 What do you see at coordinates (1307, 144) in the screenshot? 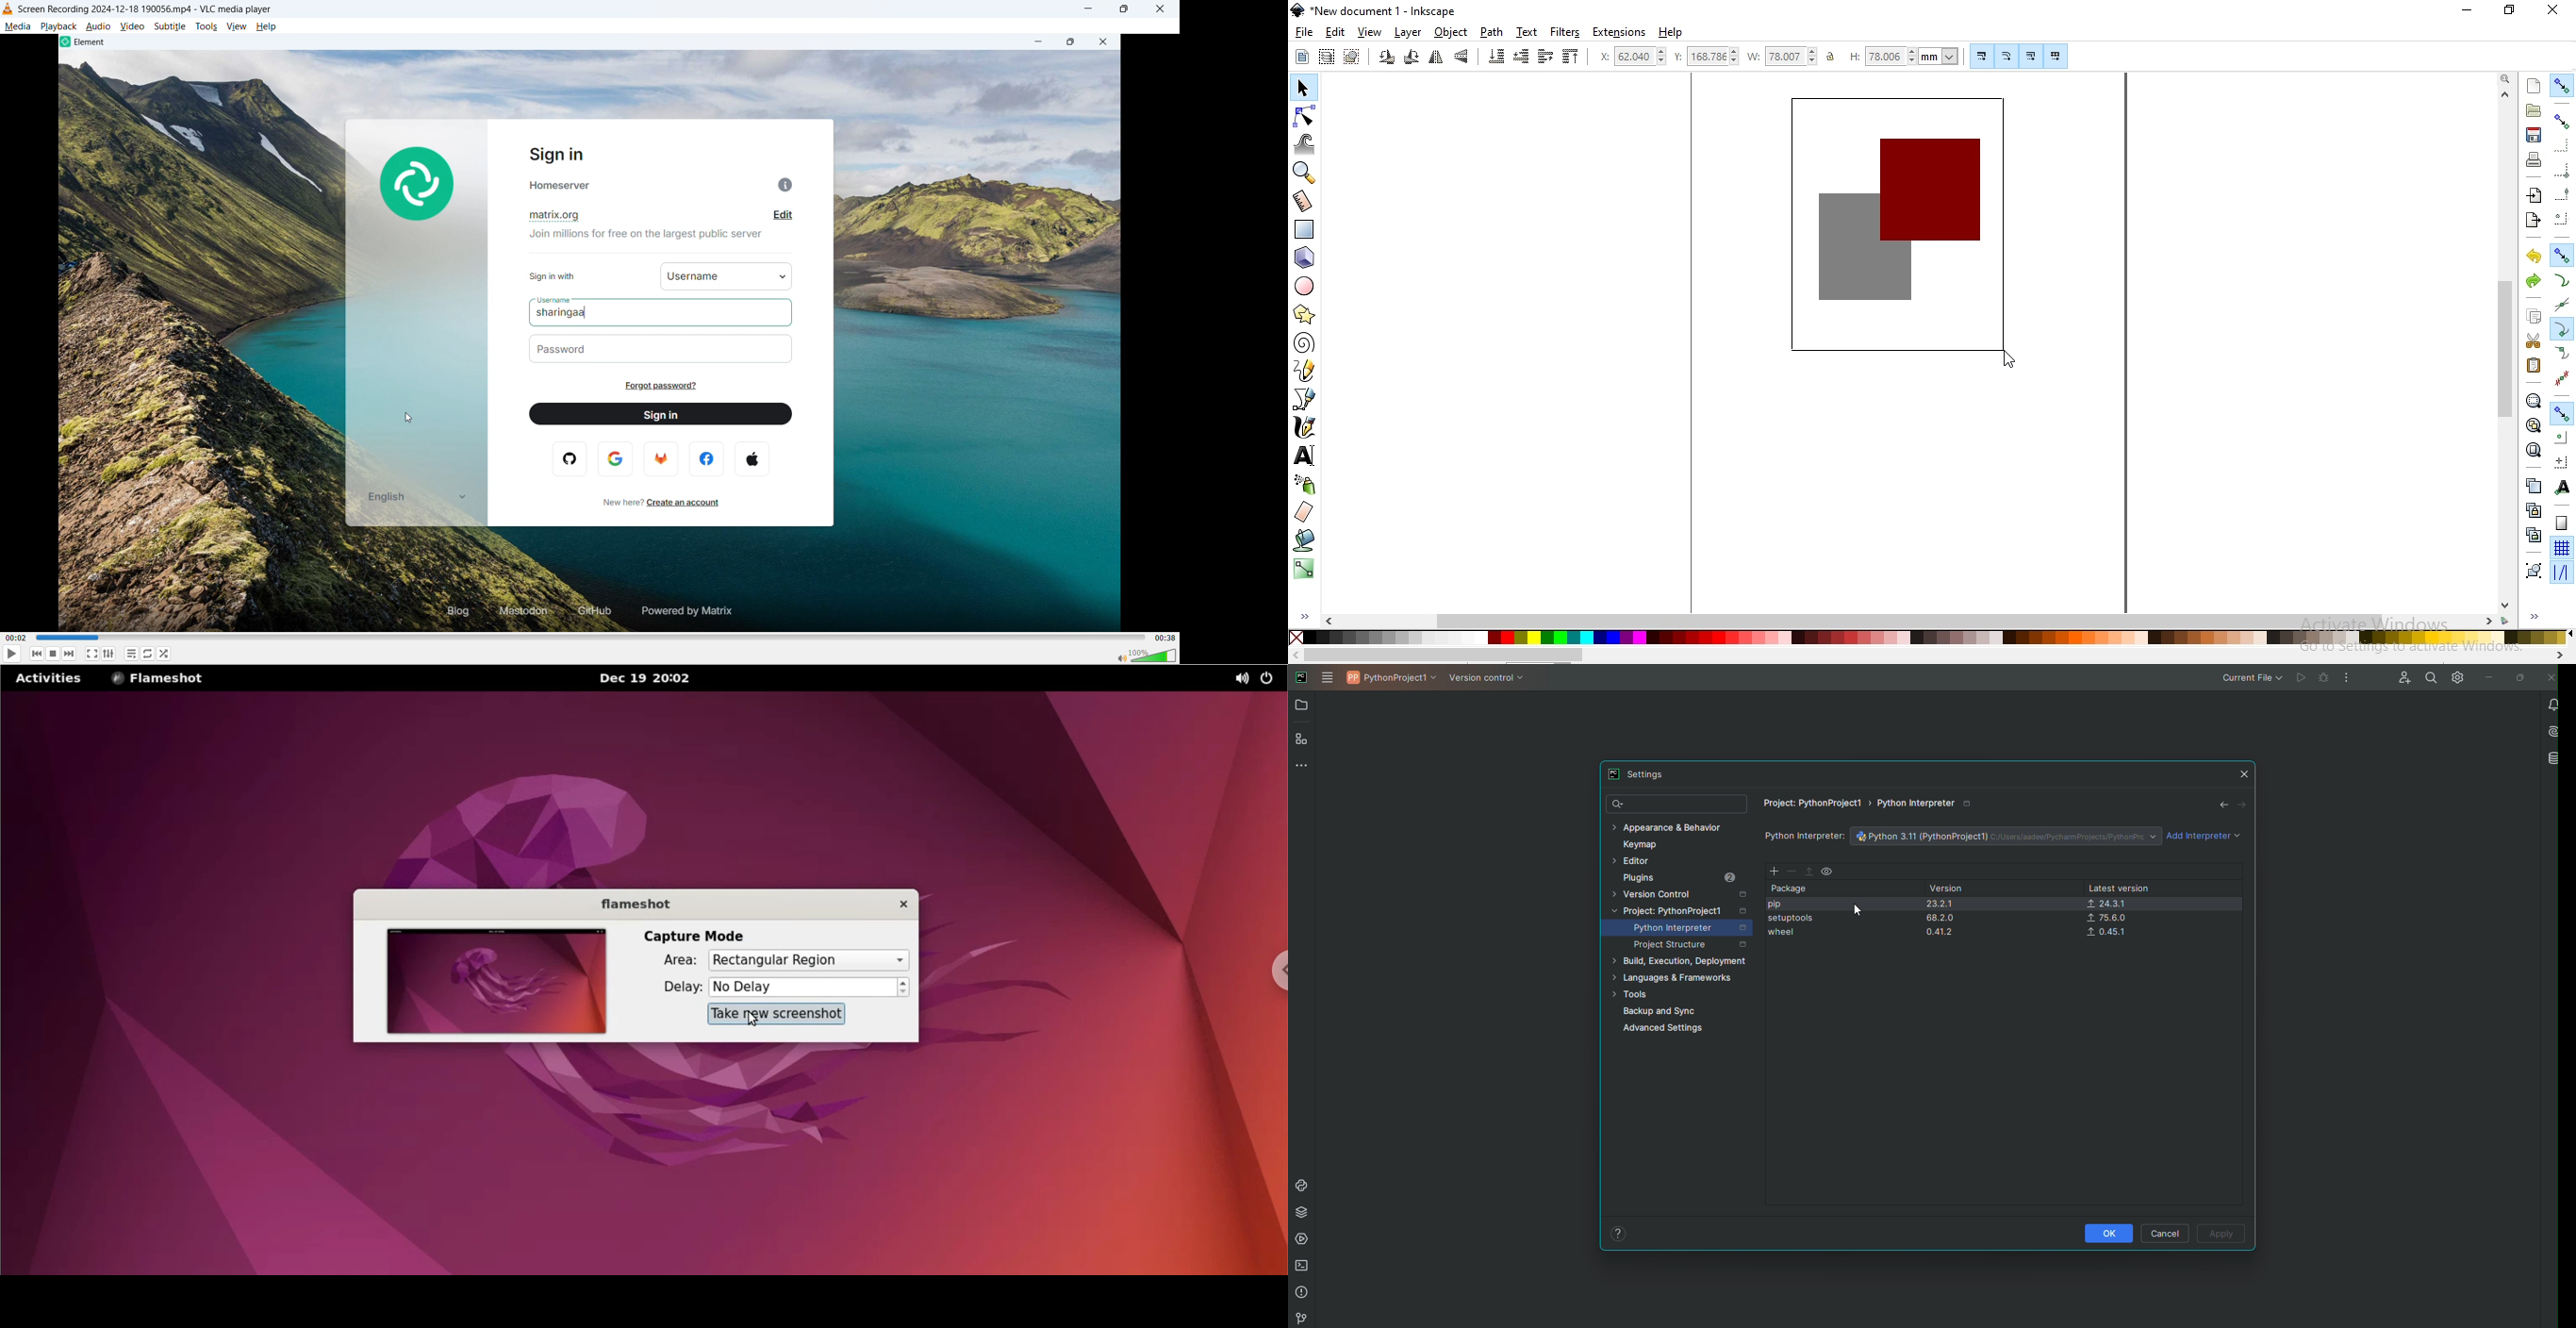
I see `tweak objects by sculpting or painting` at bounding box center [1307, 144].